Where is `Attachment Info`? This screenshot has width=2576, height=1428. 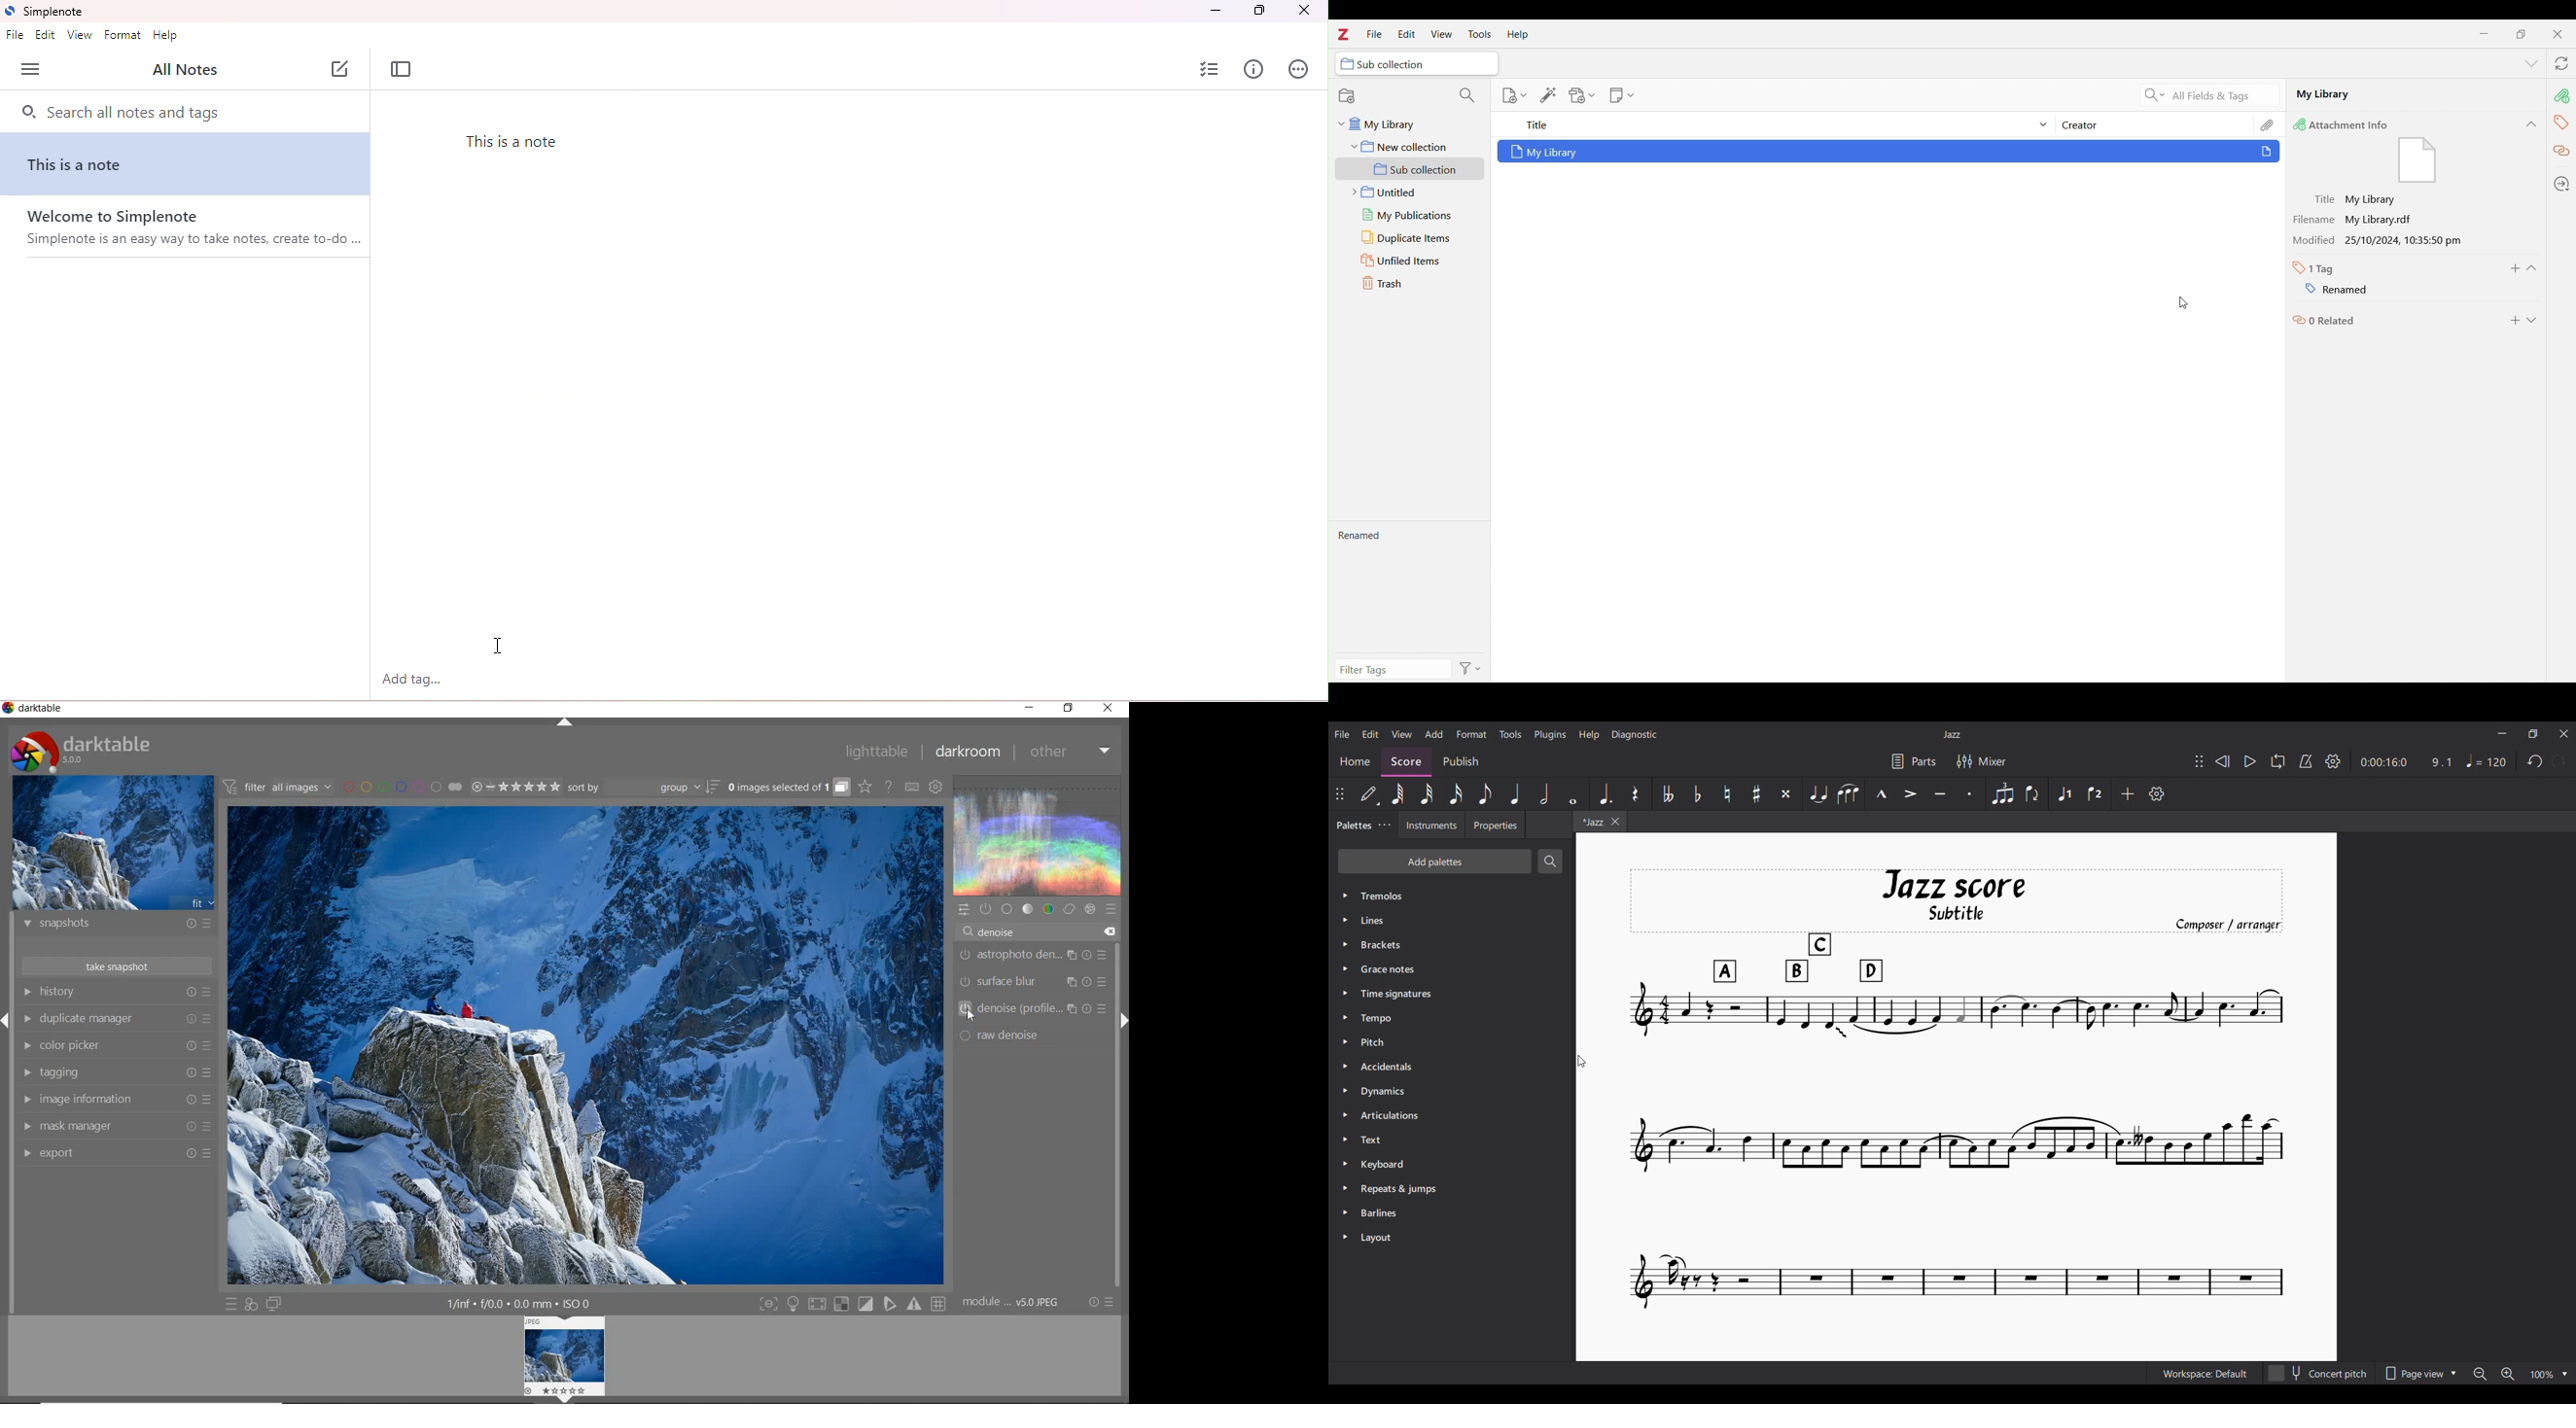
Attachment Info is located at coordinates (2344, 124).